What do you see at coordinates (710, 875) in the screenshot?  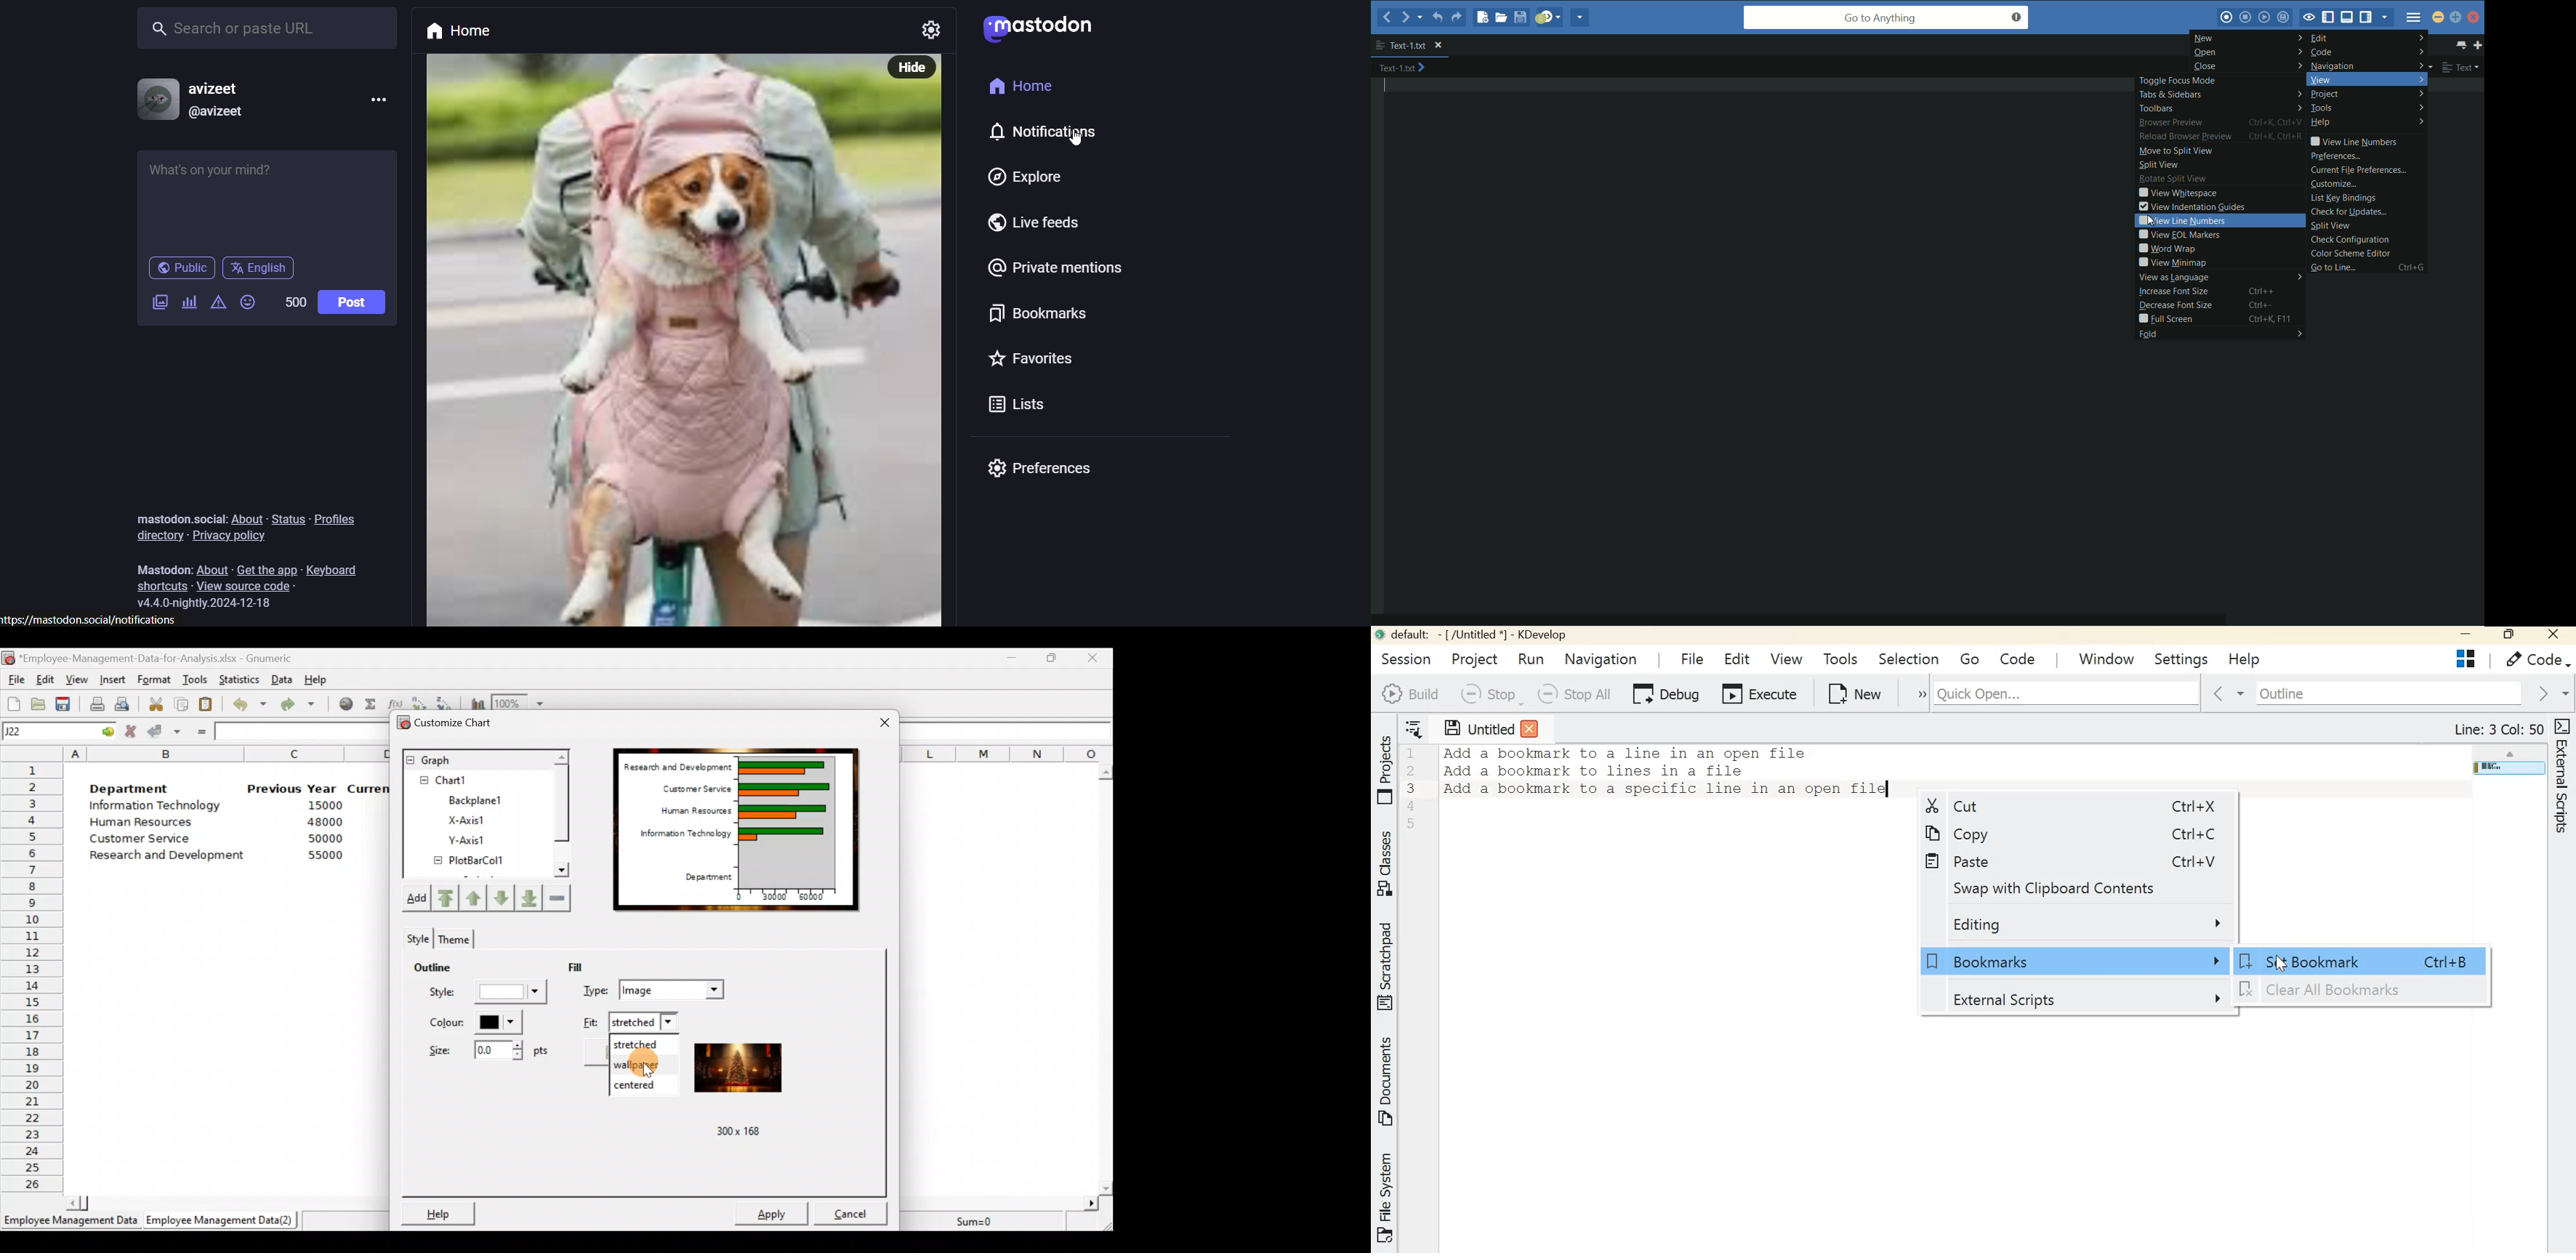 I see `Department` at bounding box center [710, 875].